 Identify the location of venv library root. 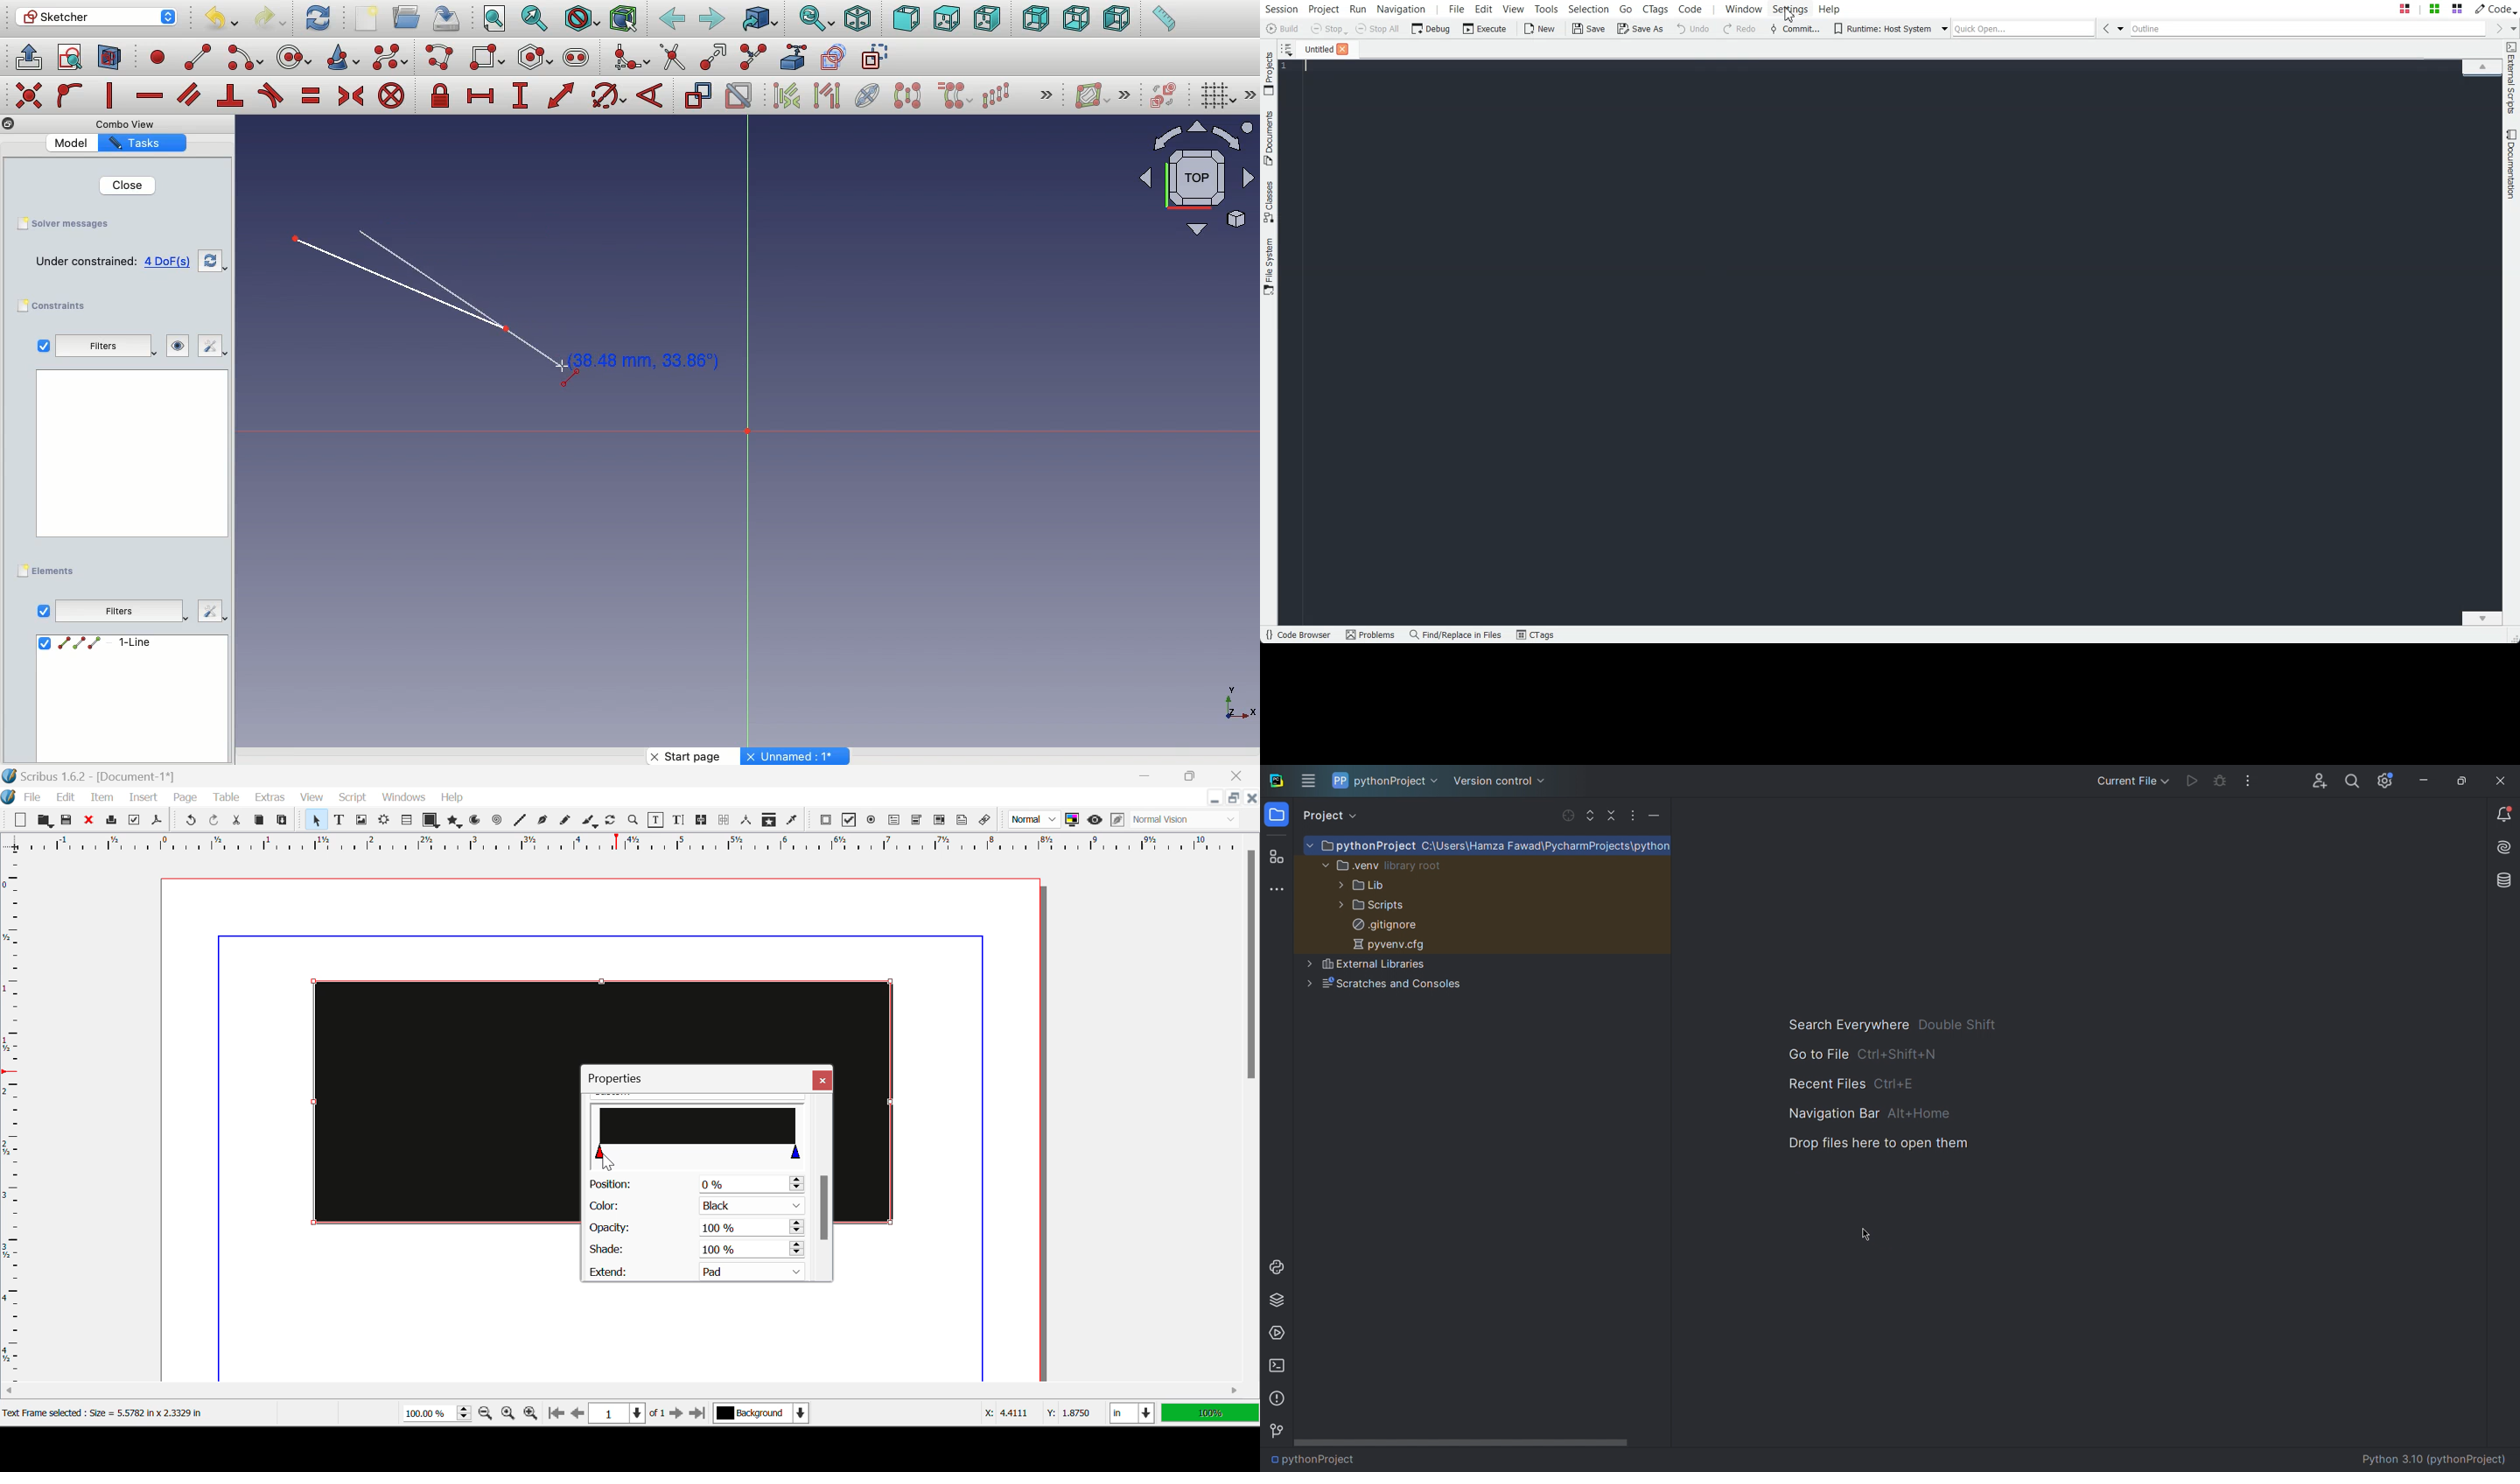
(1384, 865).